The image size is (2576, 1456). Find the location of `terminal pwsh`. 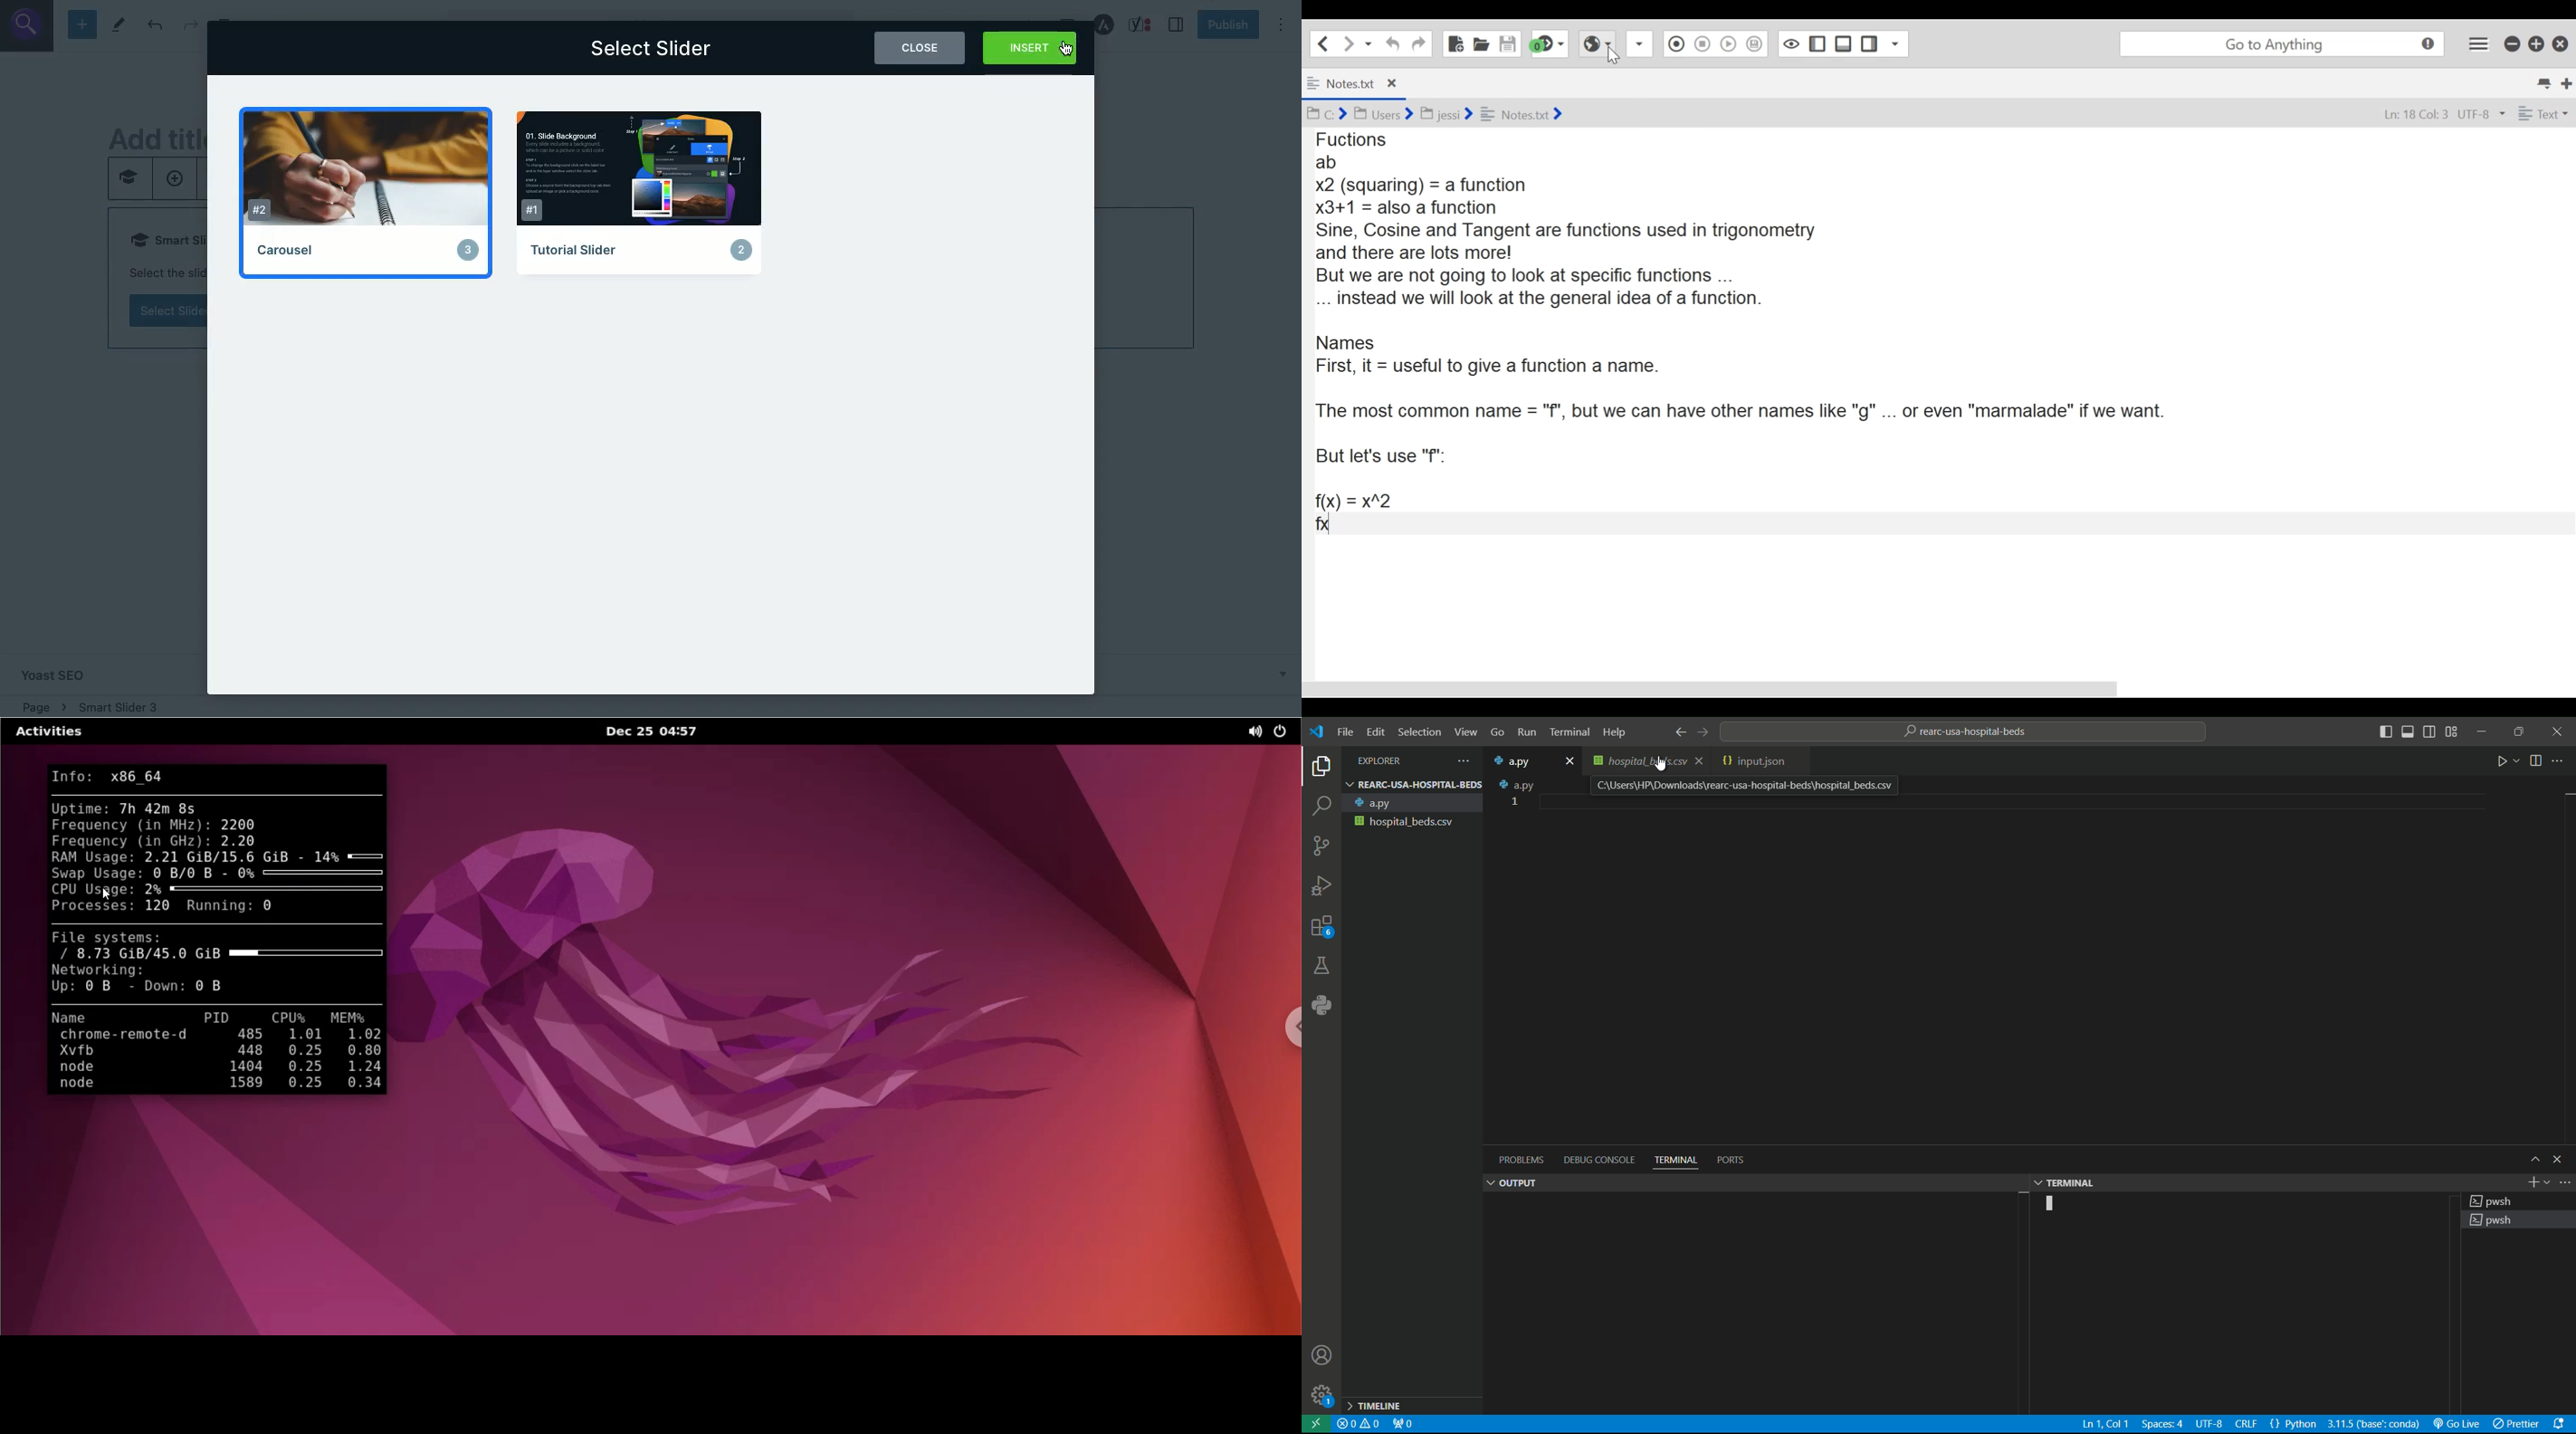

terminal pwsh is located at coordinates (2519, 1201).